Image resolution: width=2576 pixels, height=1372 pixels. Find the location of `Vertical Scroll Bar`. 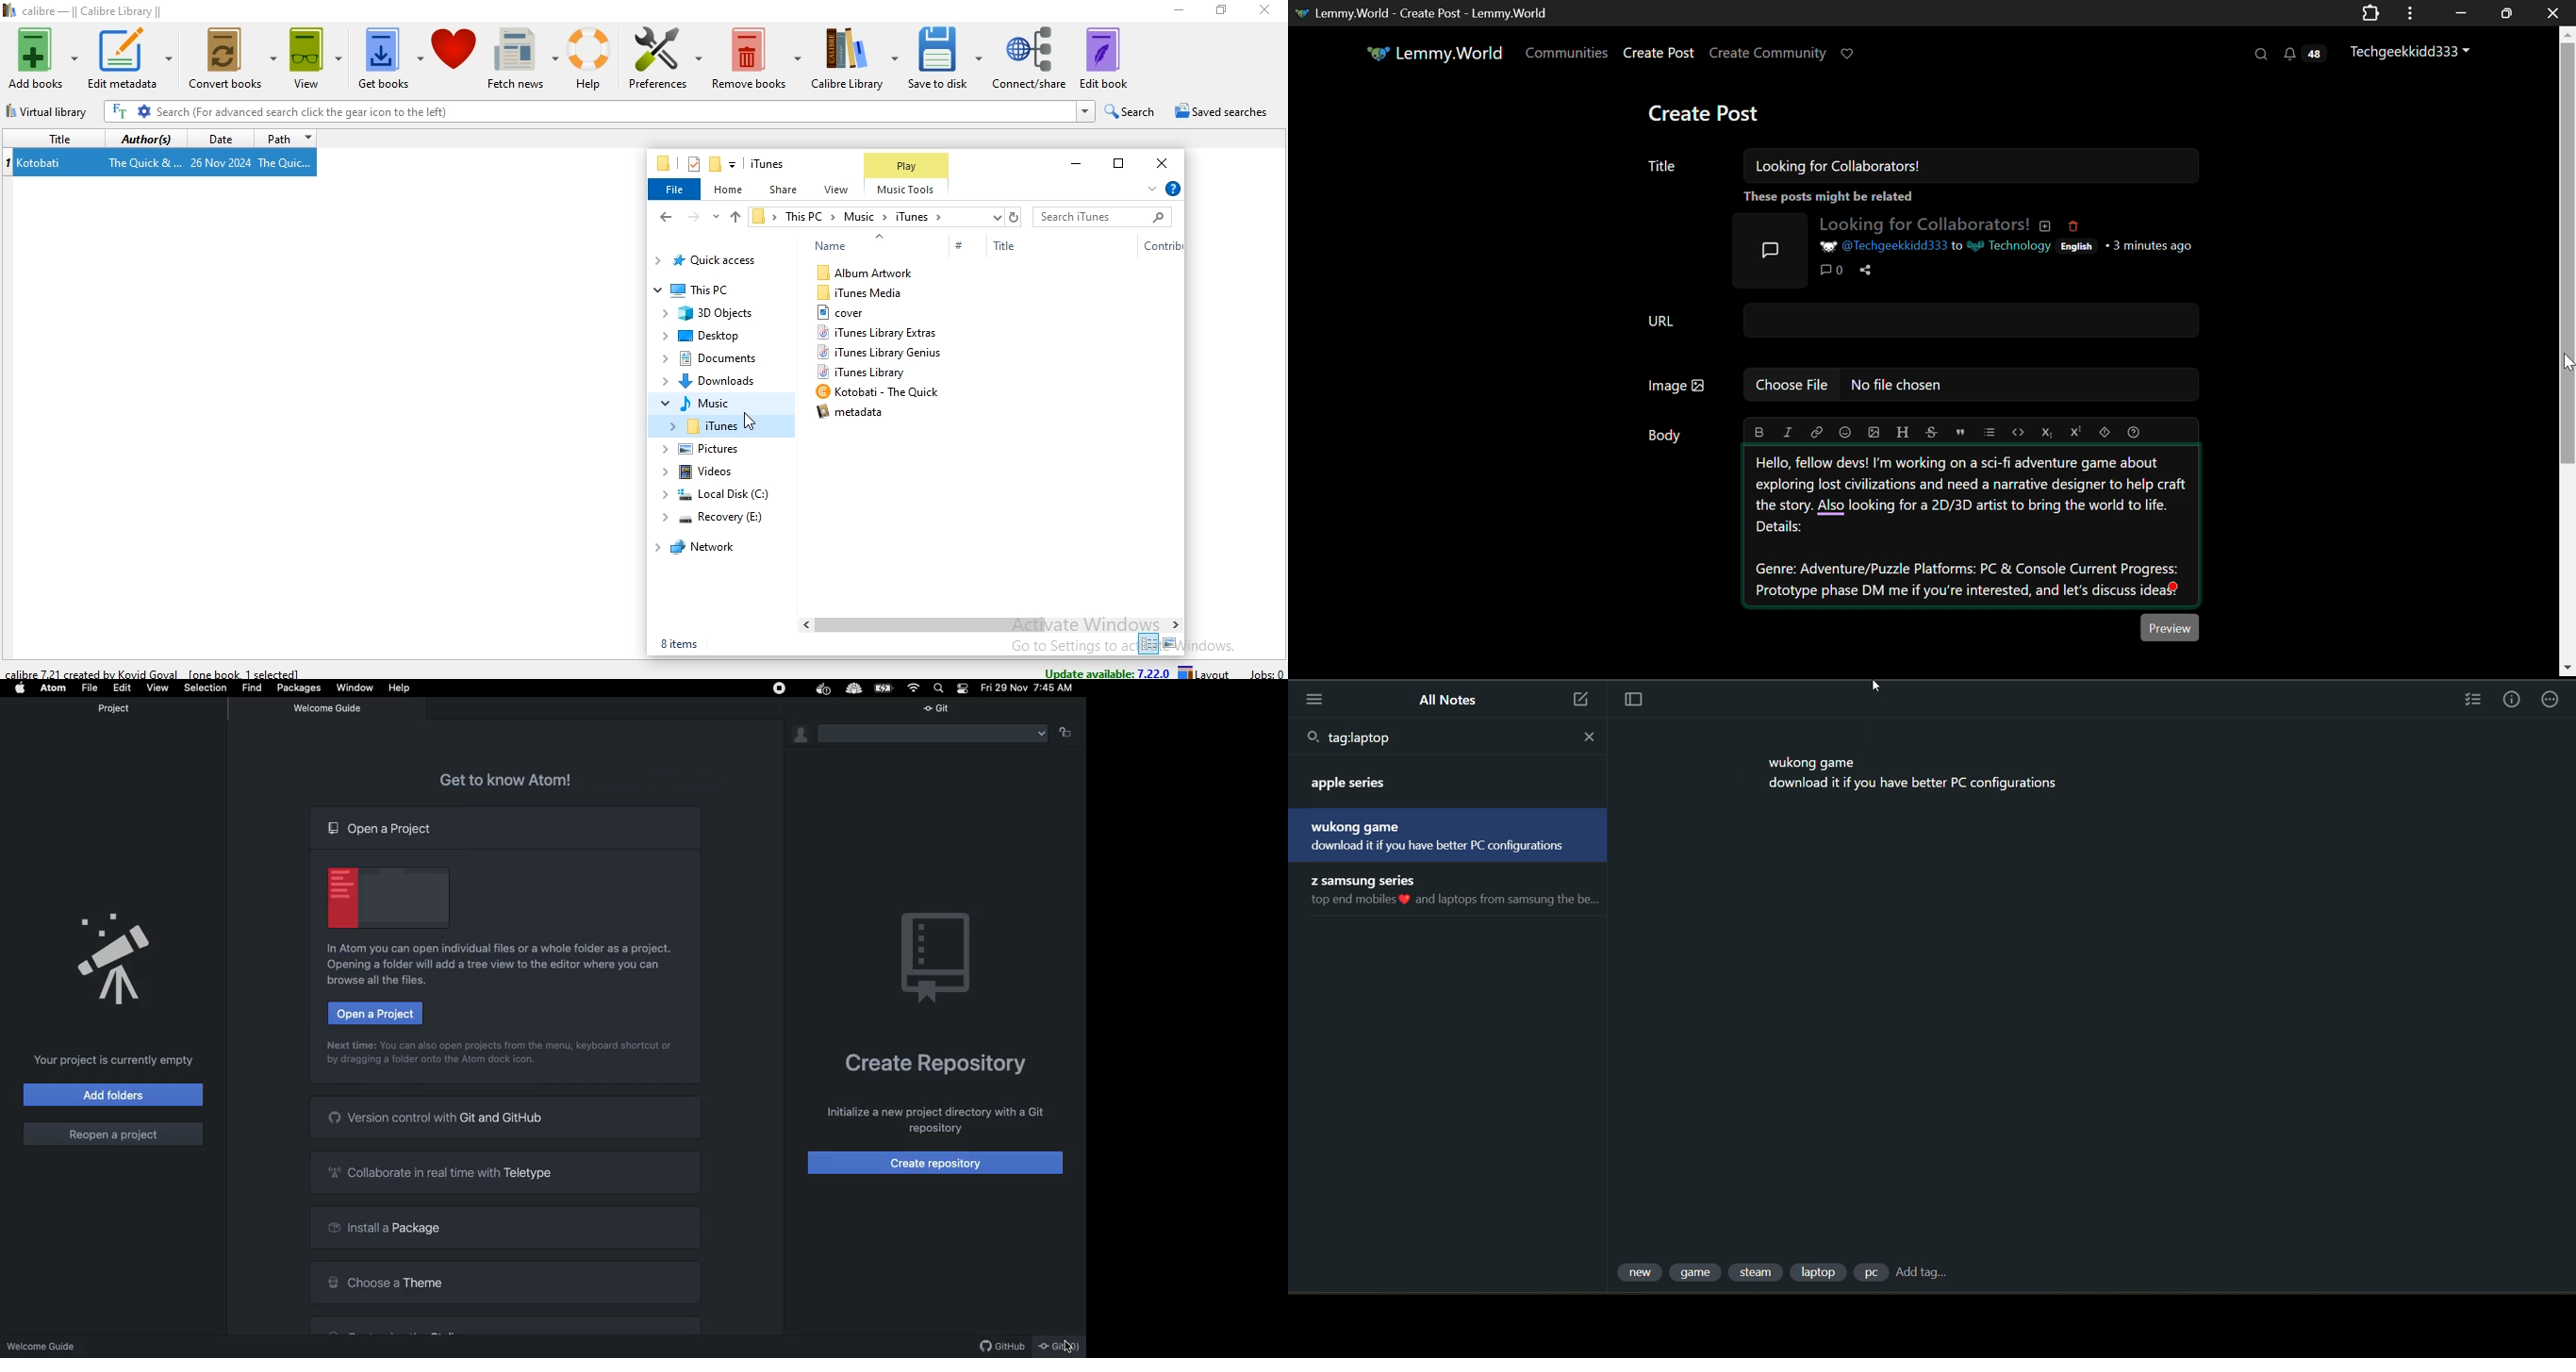

Vertical Scroll Bar is located at coordinates (2568, 351).